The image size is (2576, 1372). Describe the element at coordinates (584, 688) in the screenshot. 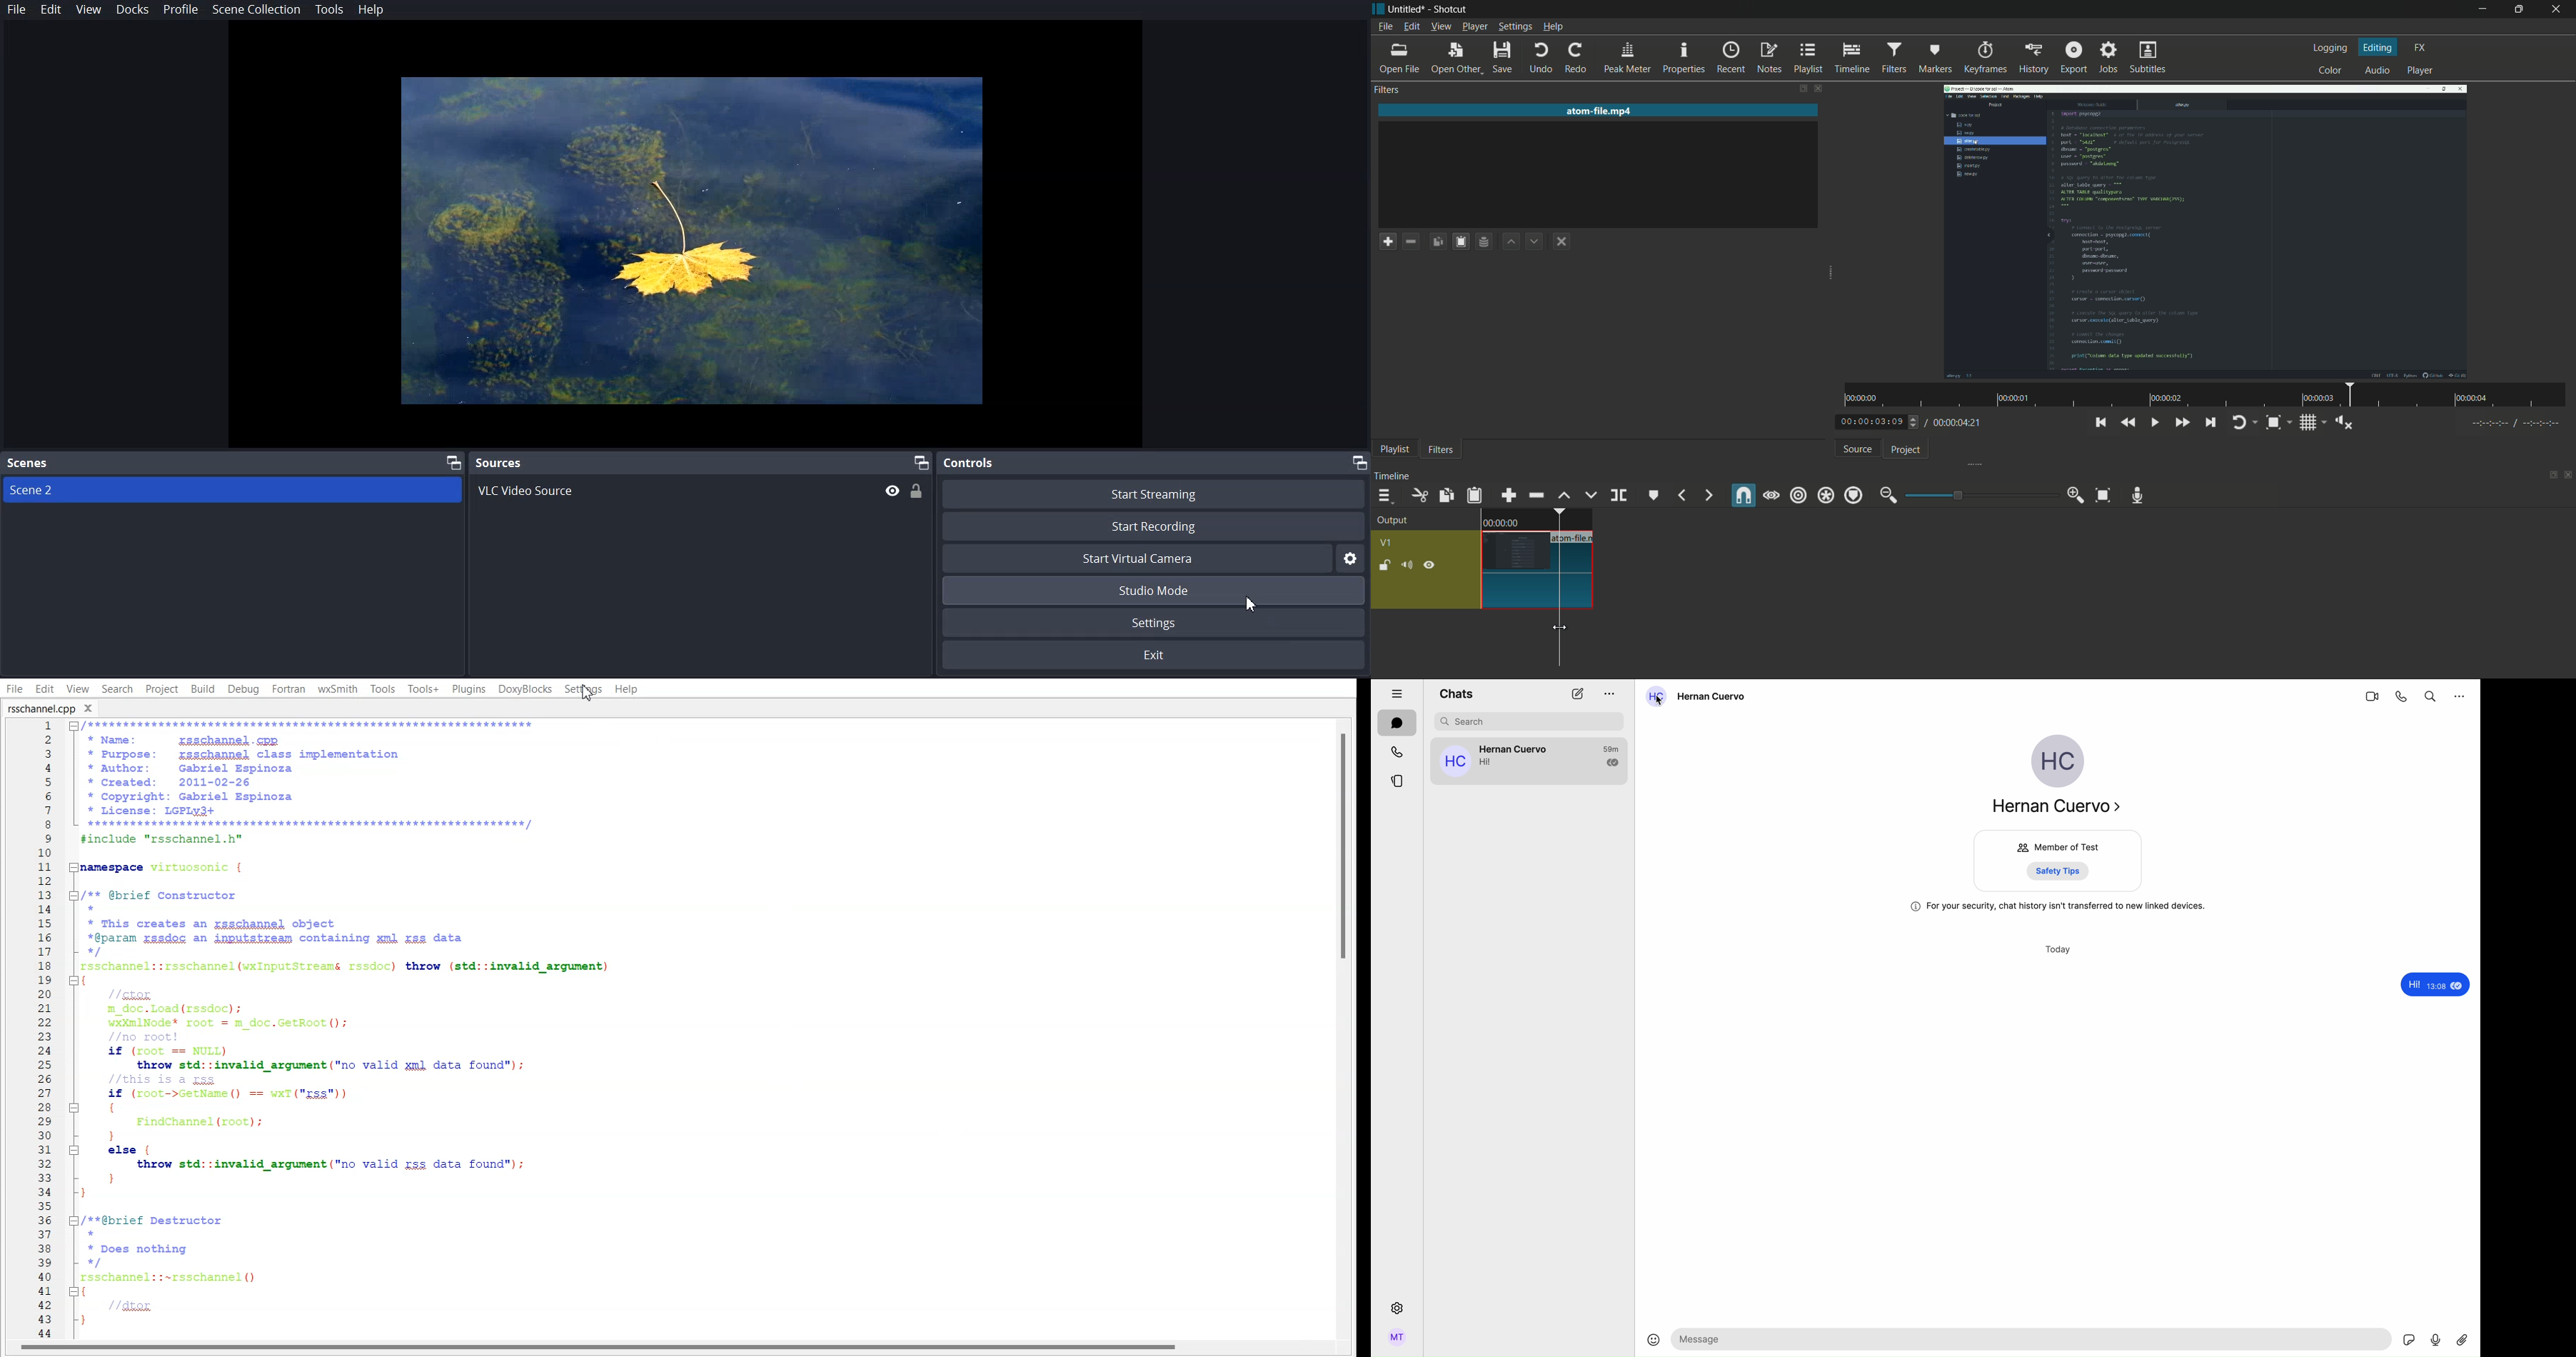

I see `Settings` at that location.